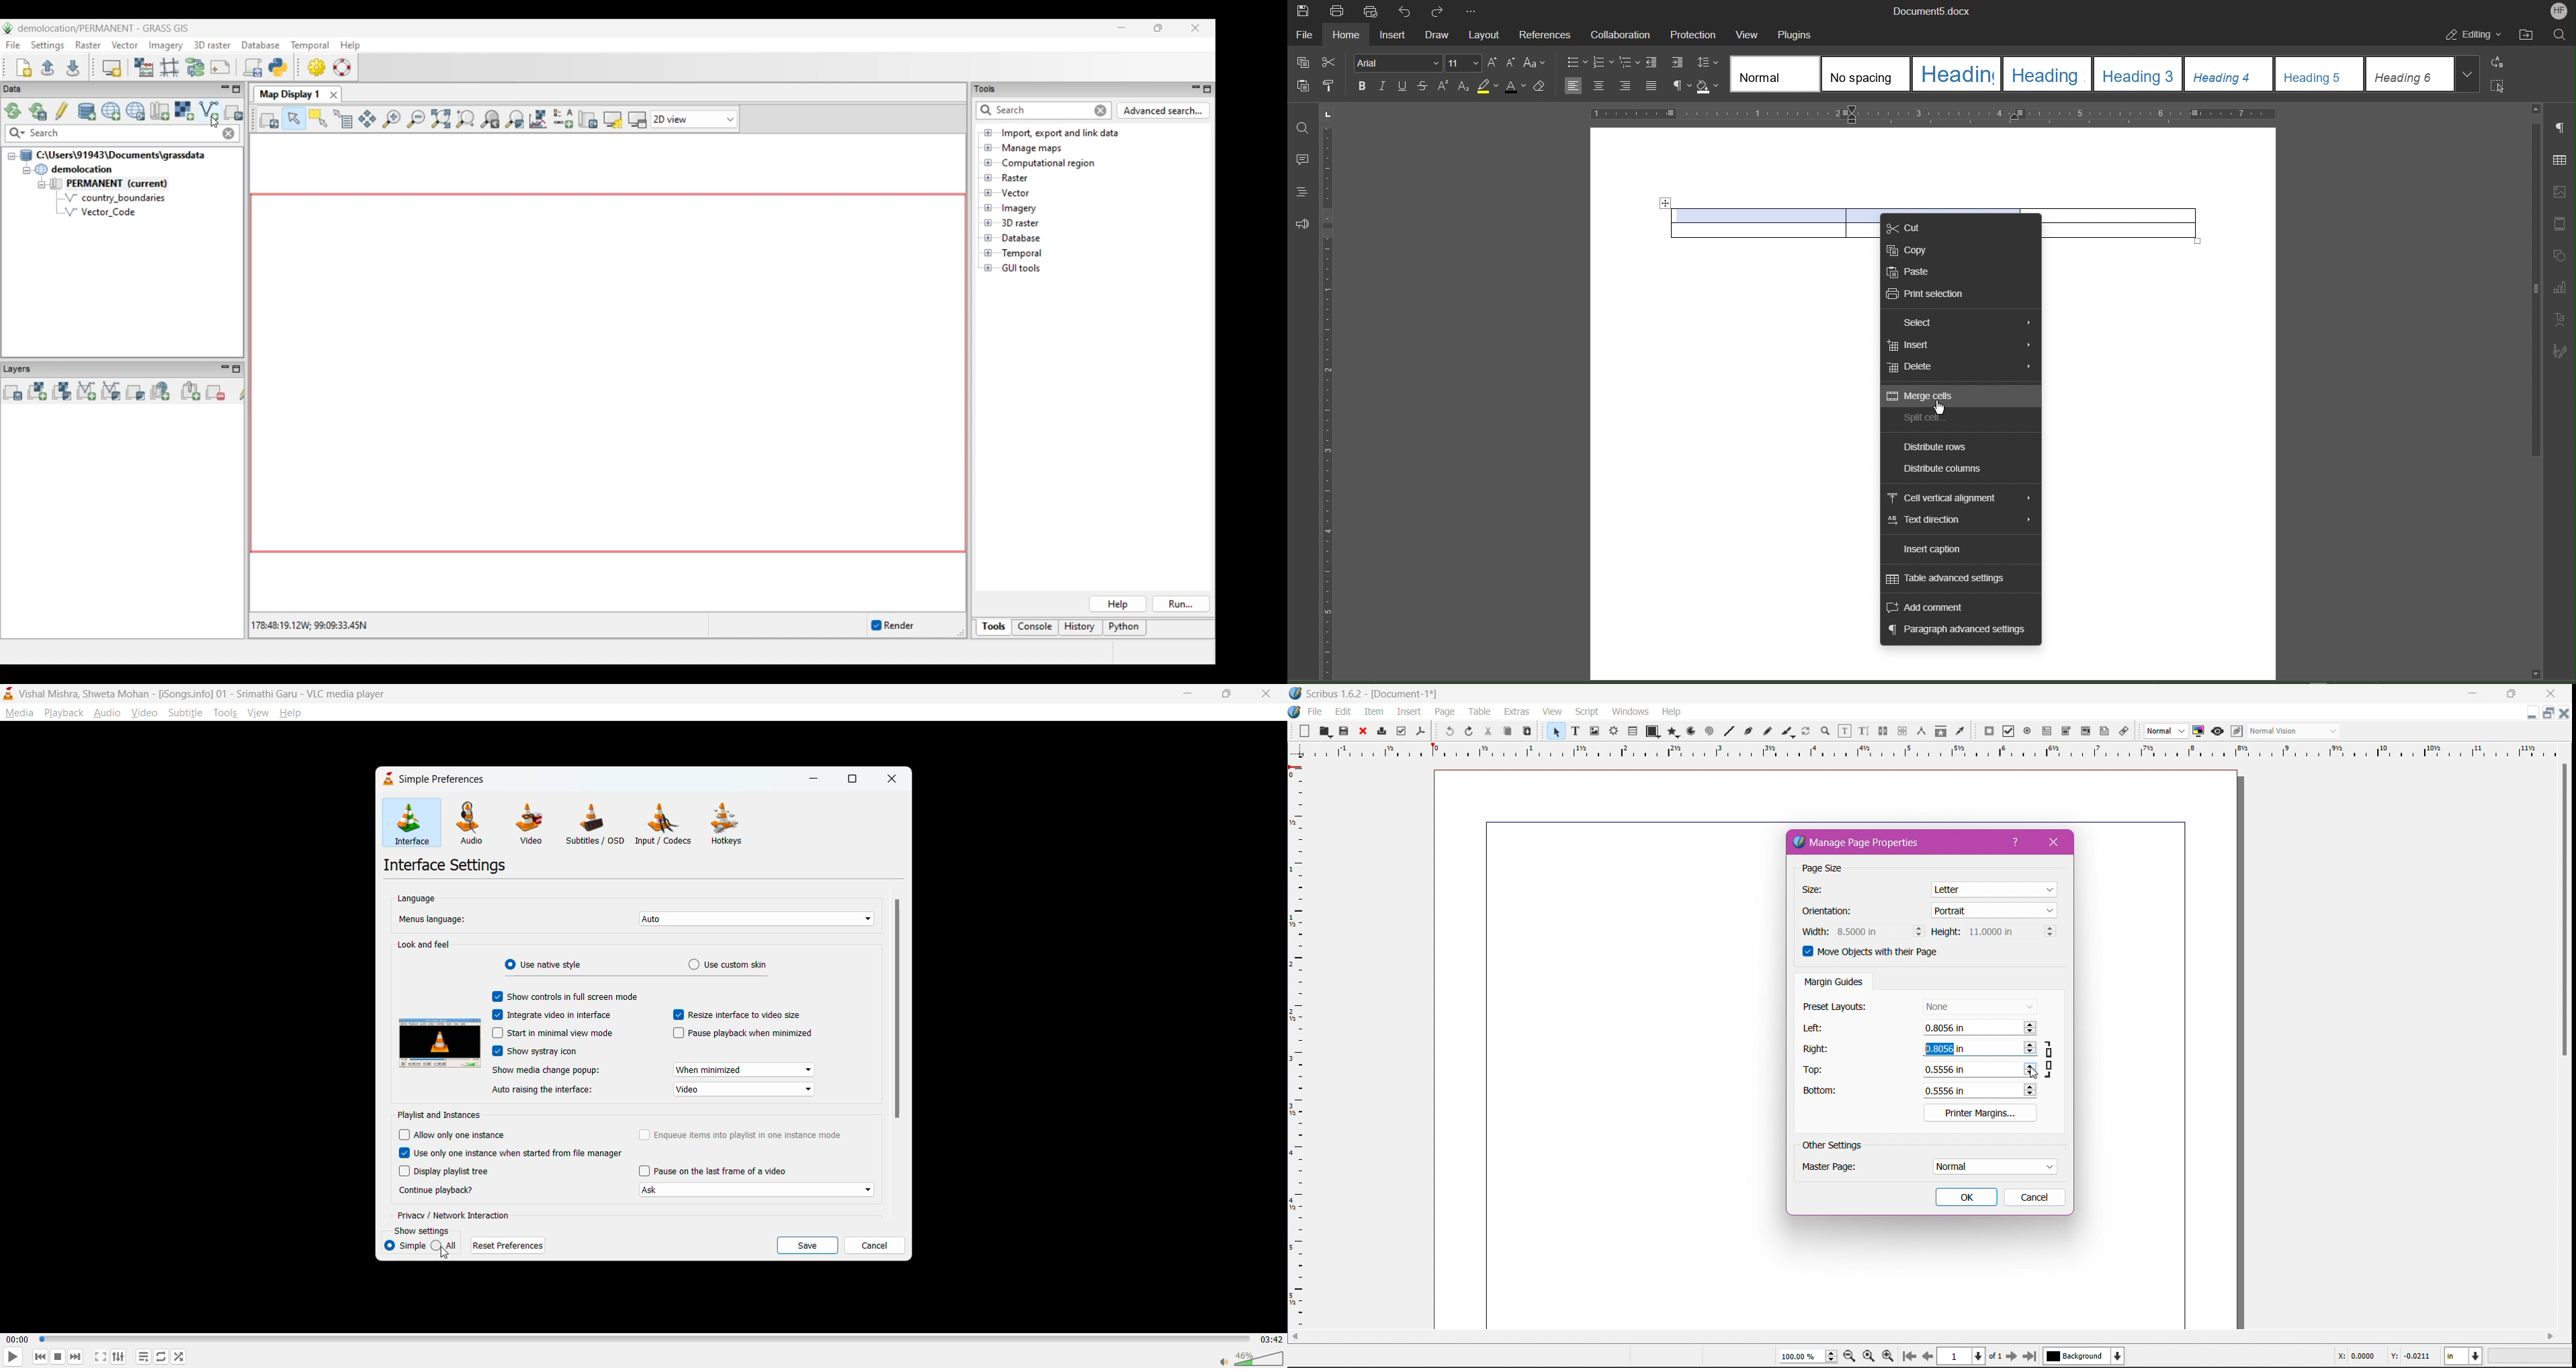  Describe the element at coordinates (1506, 730) in the screenshot. I see `Copy` at that location.